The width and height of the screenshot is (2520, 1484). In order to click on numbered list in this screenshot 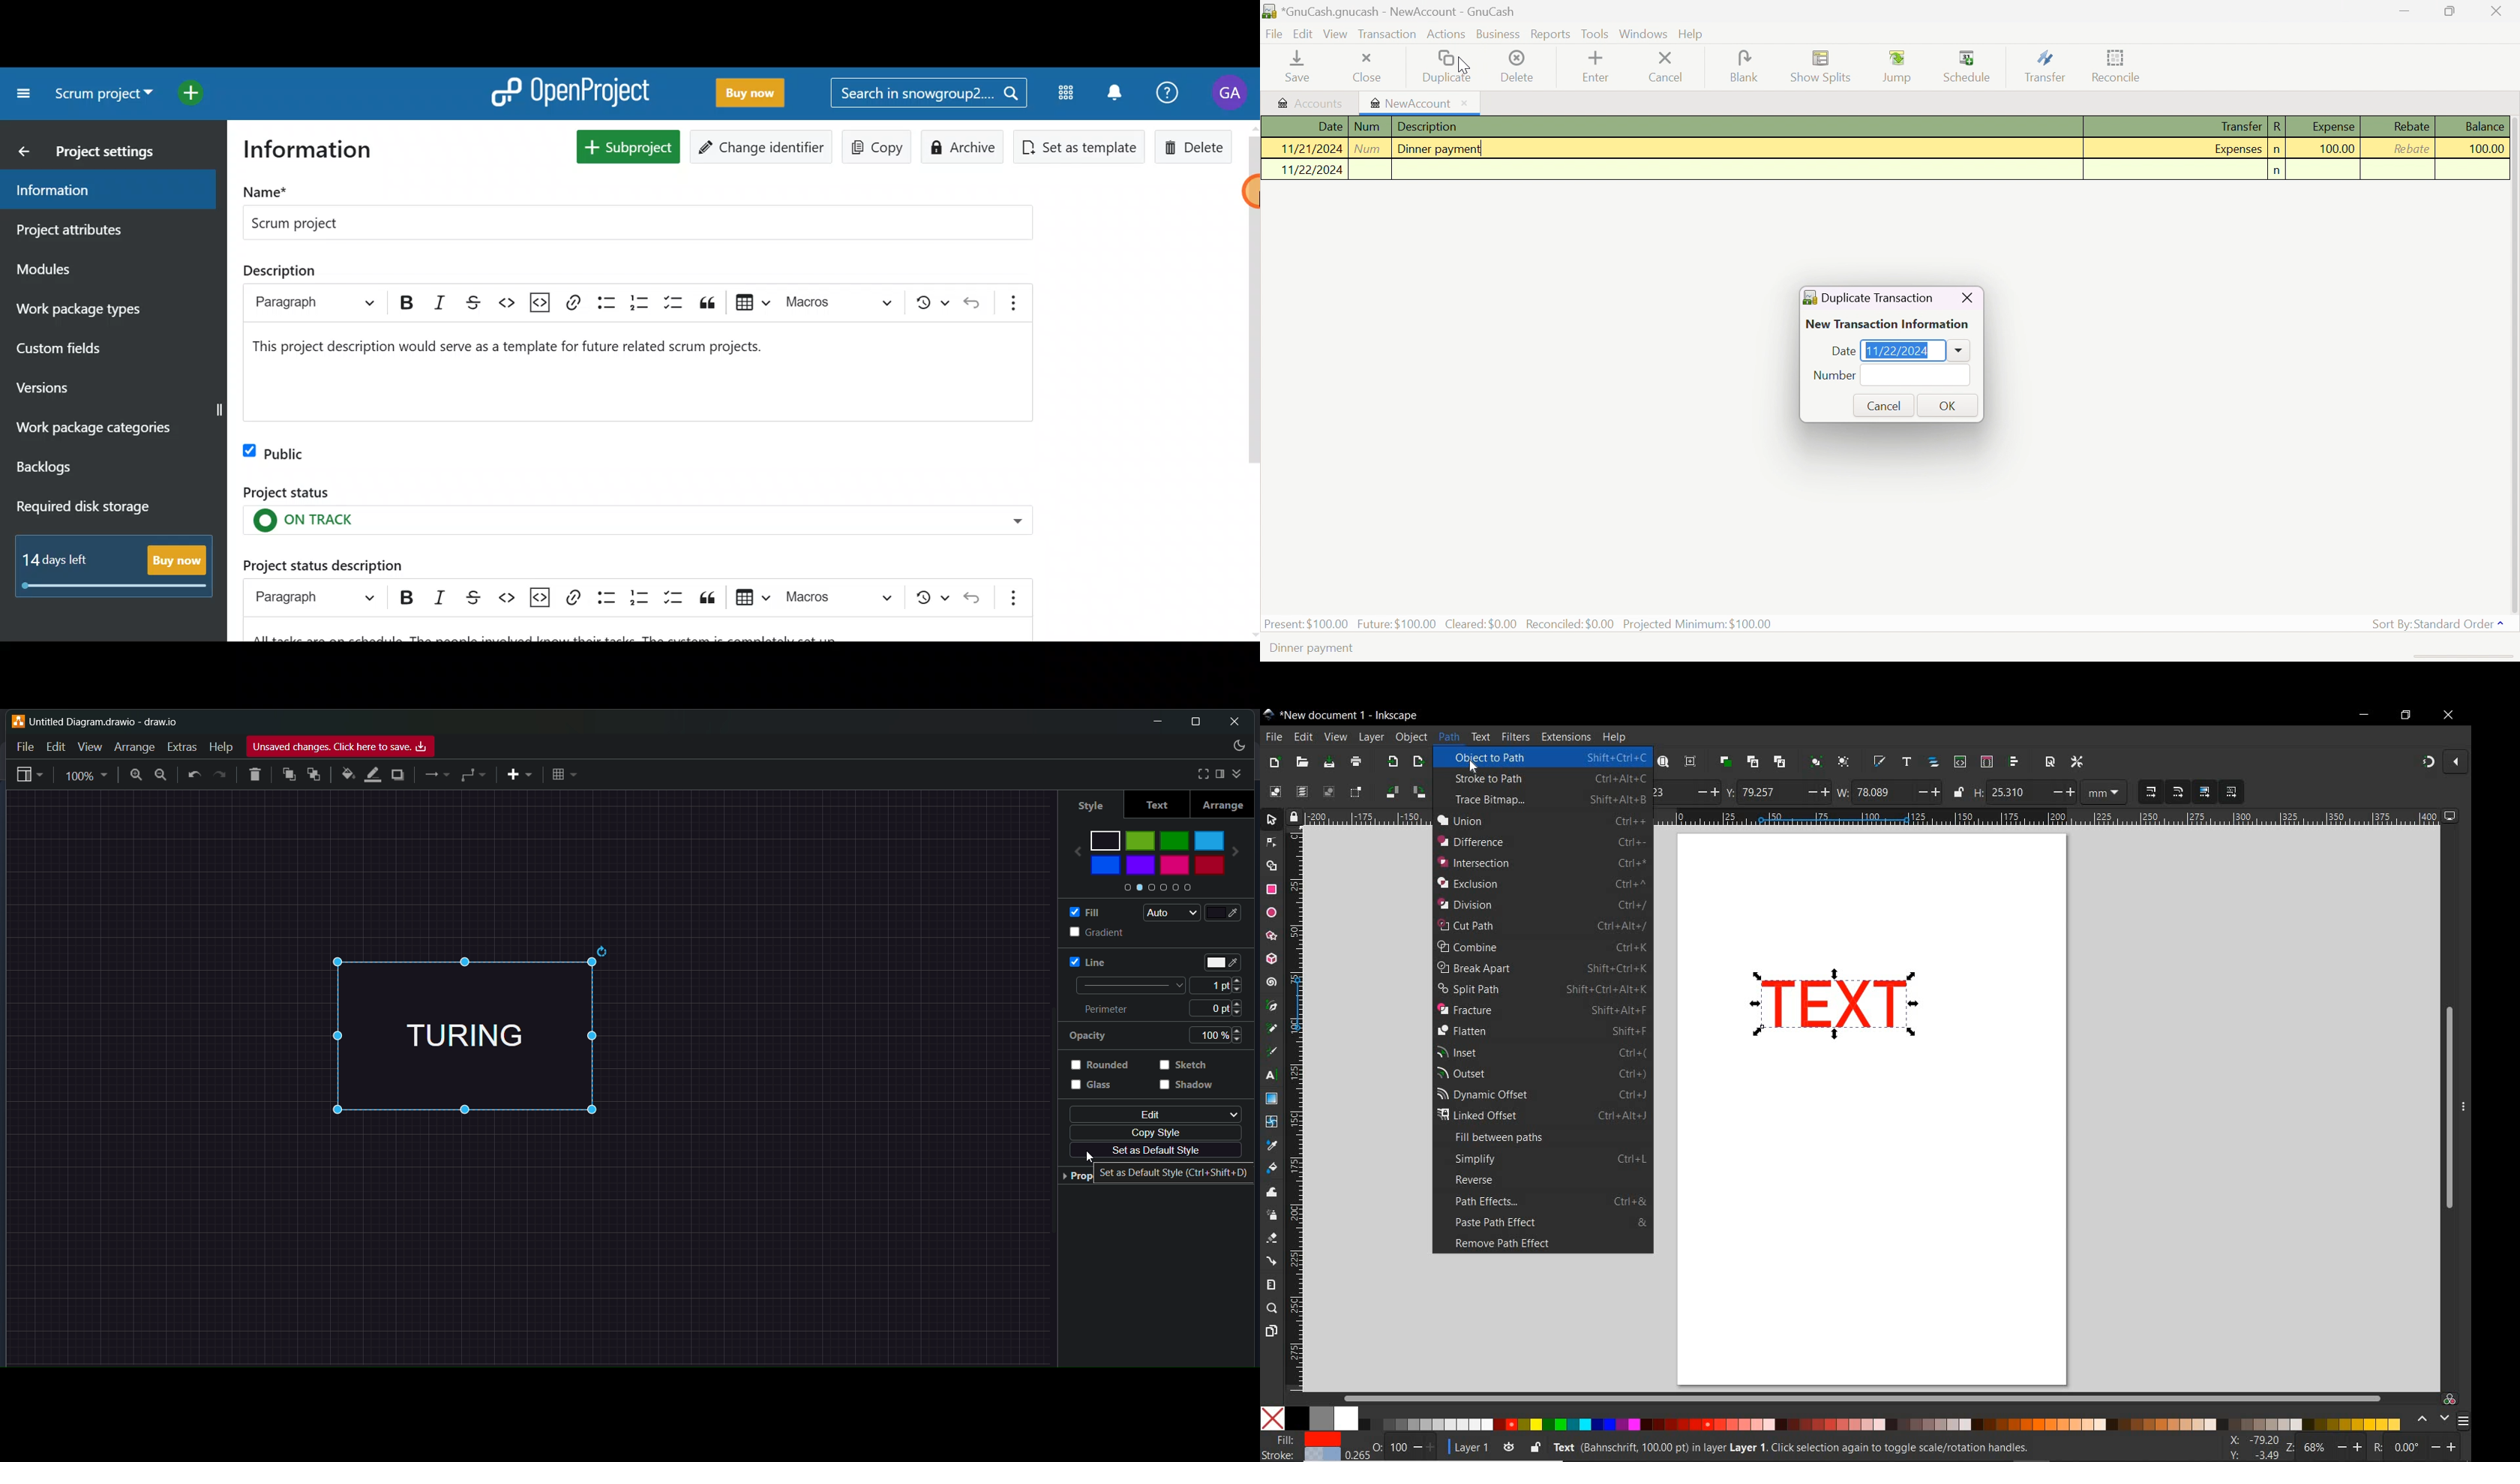, I will do `click(639, 302)`.